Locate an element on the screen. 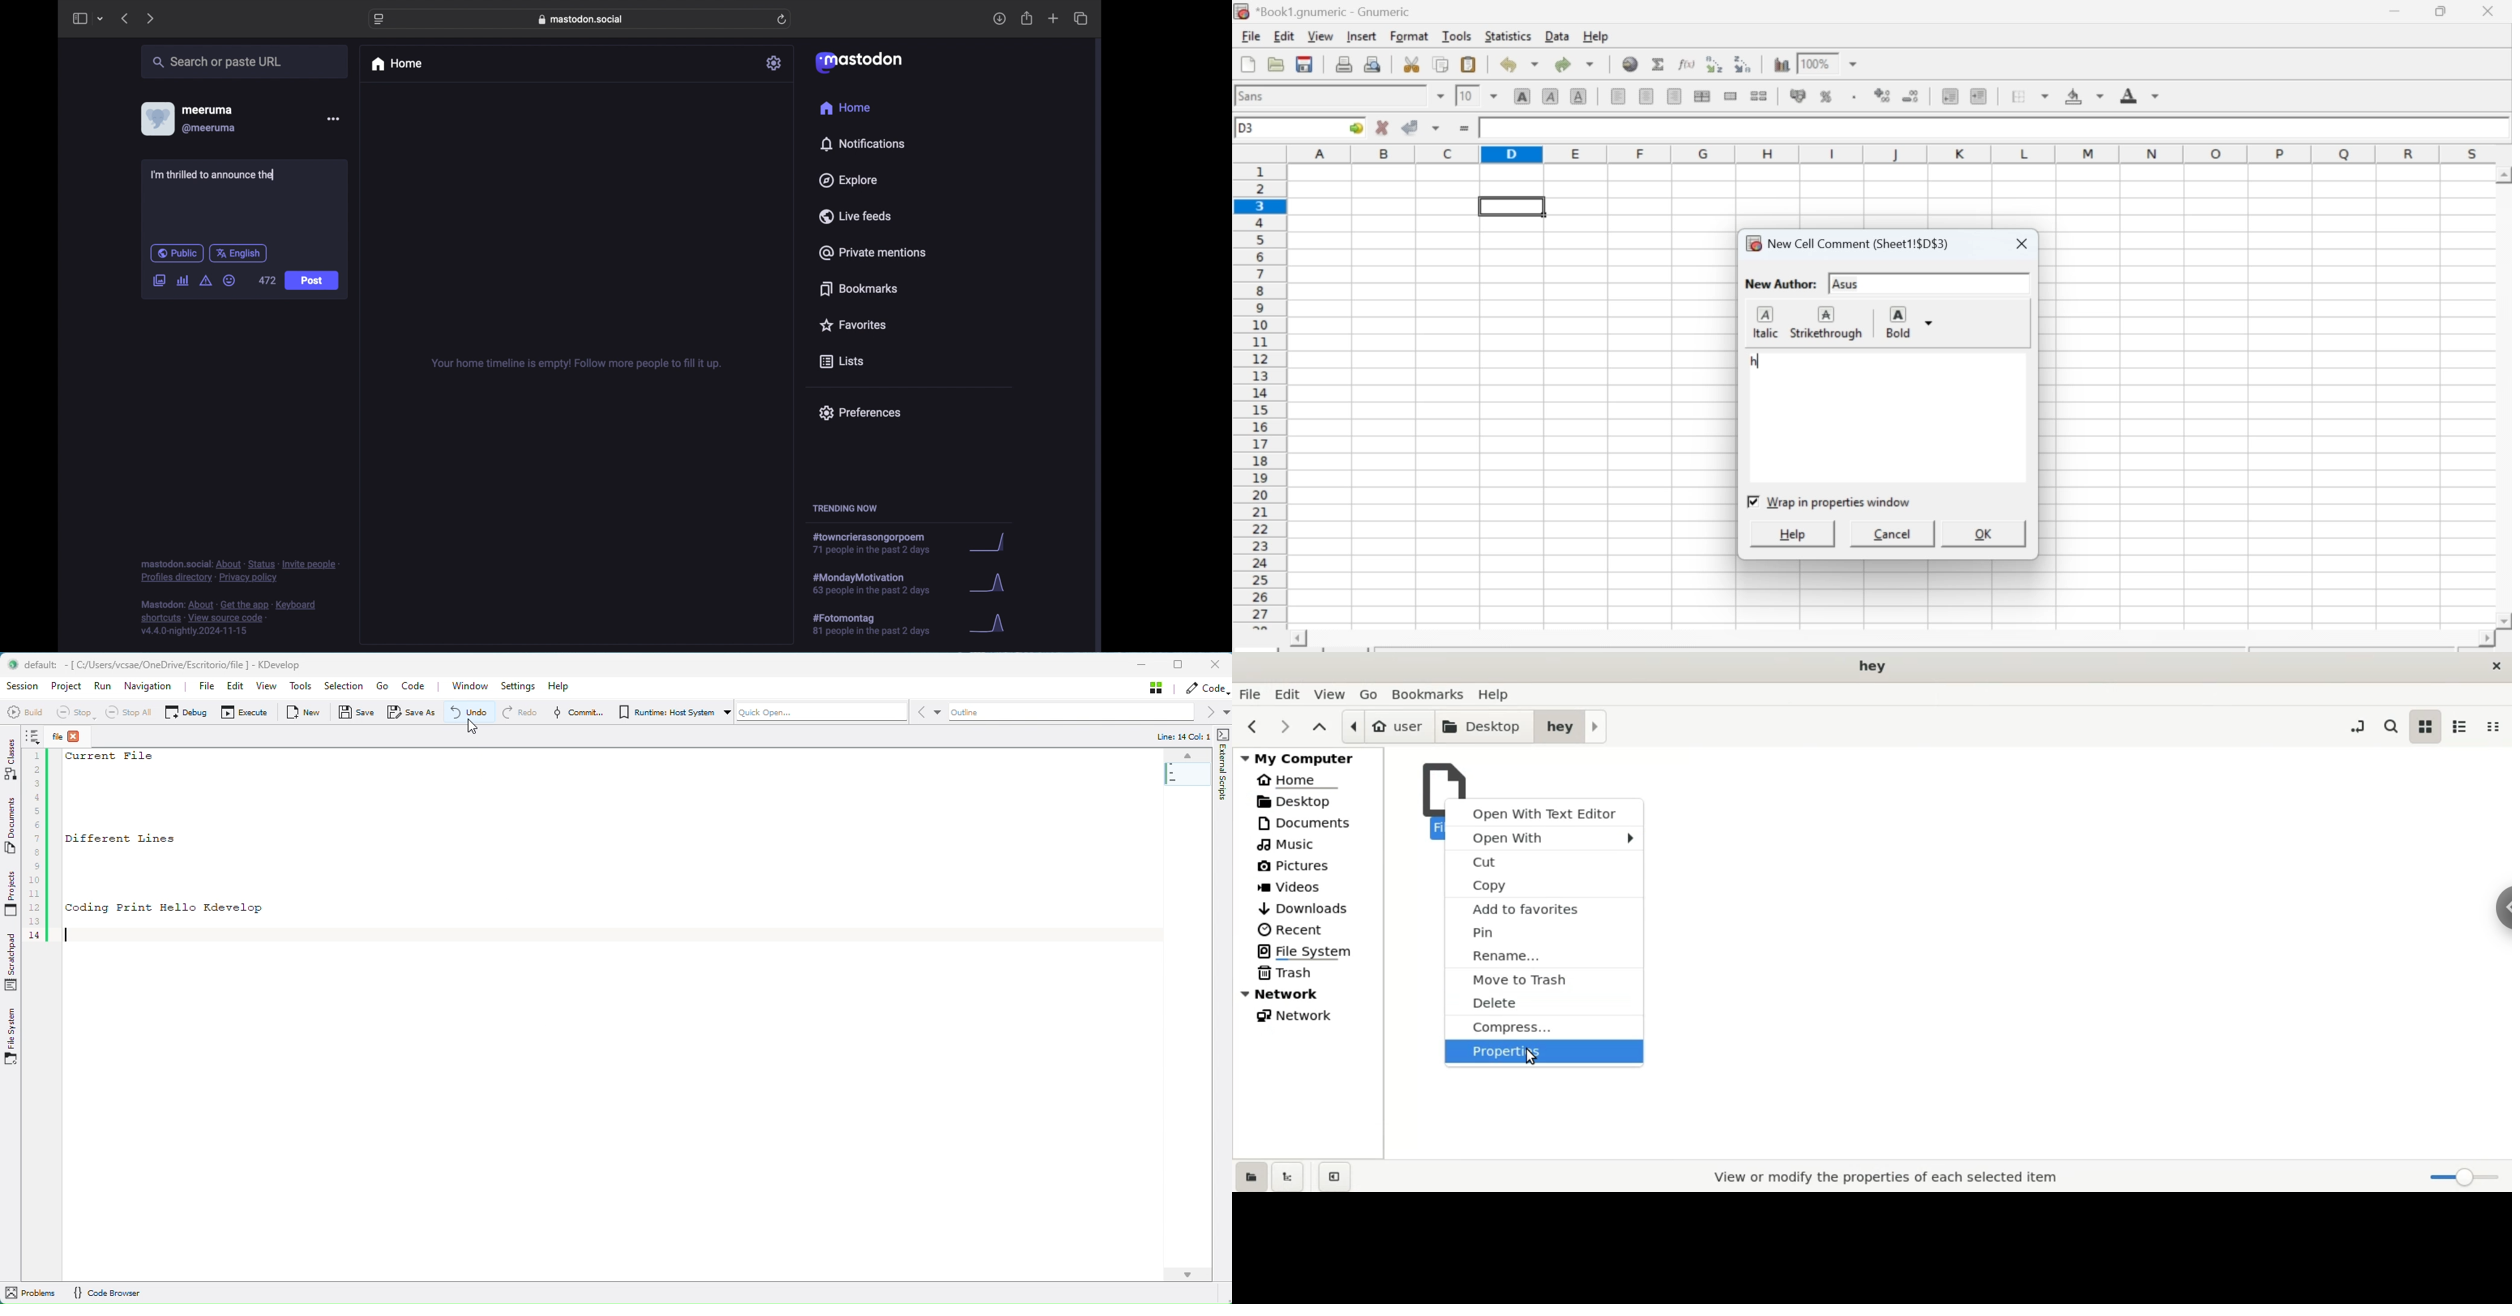 The image size is (2520, 1316). ok is located at coordinates (1986, 534).